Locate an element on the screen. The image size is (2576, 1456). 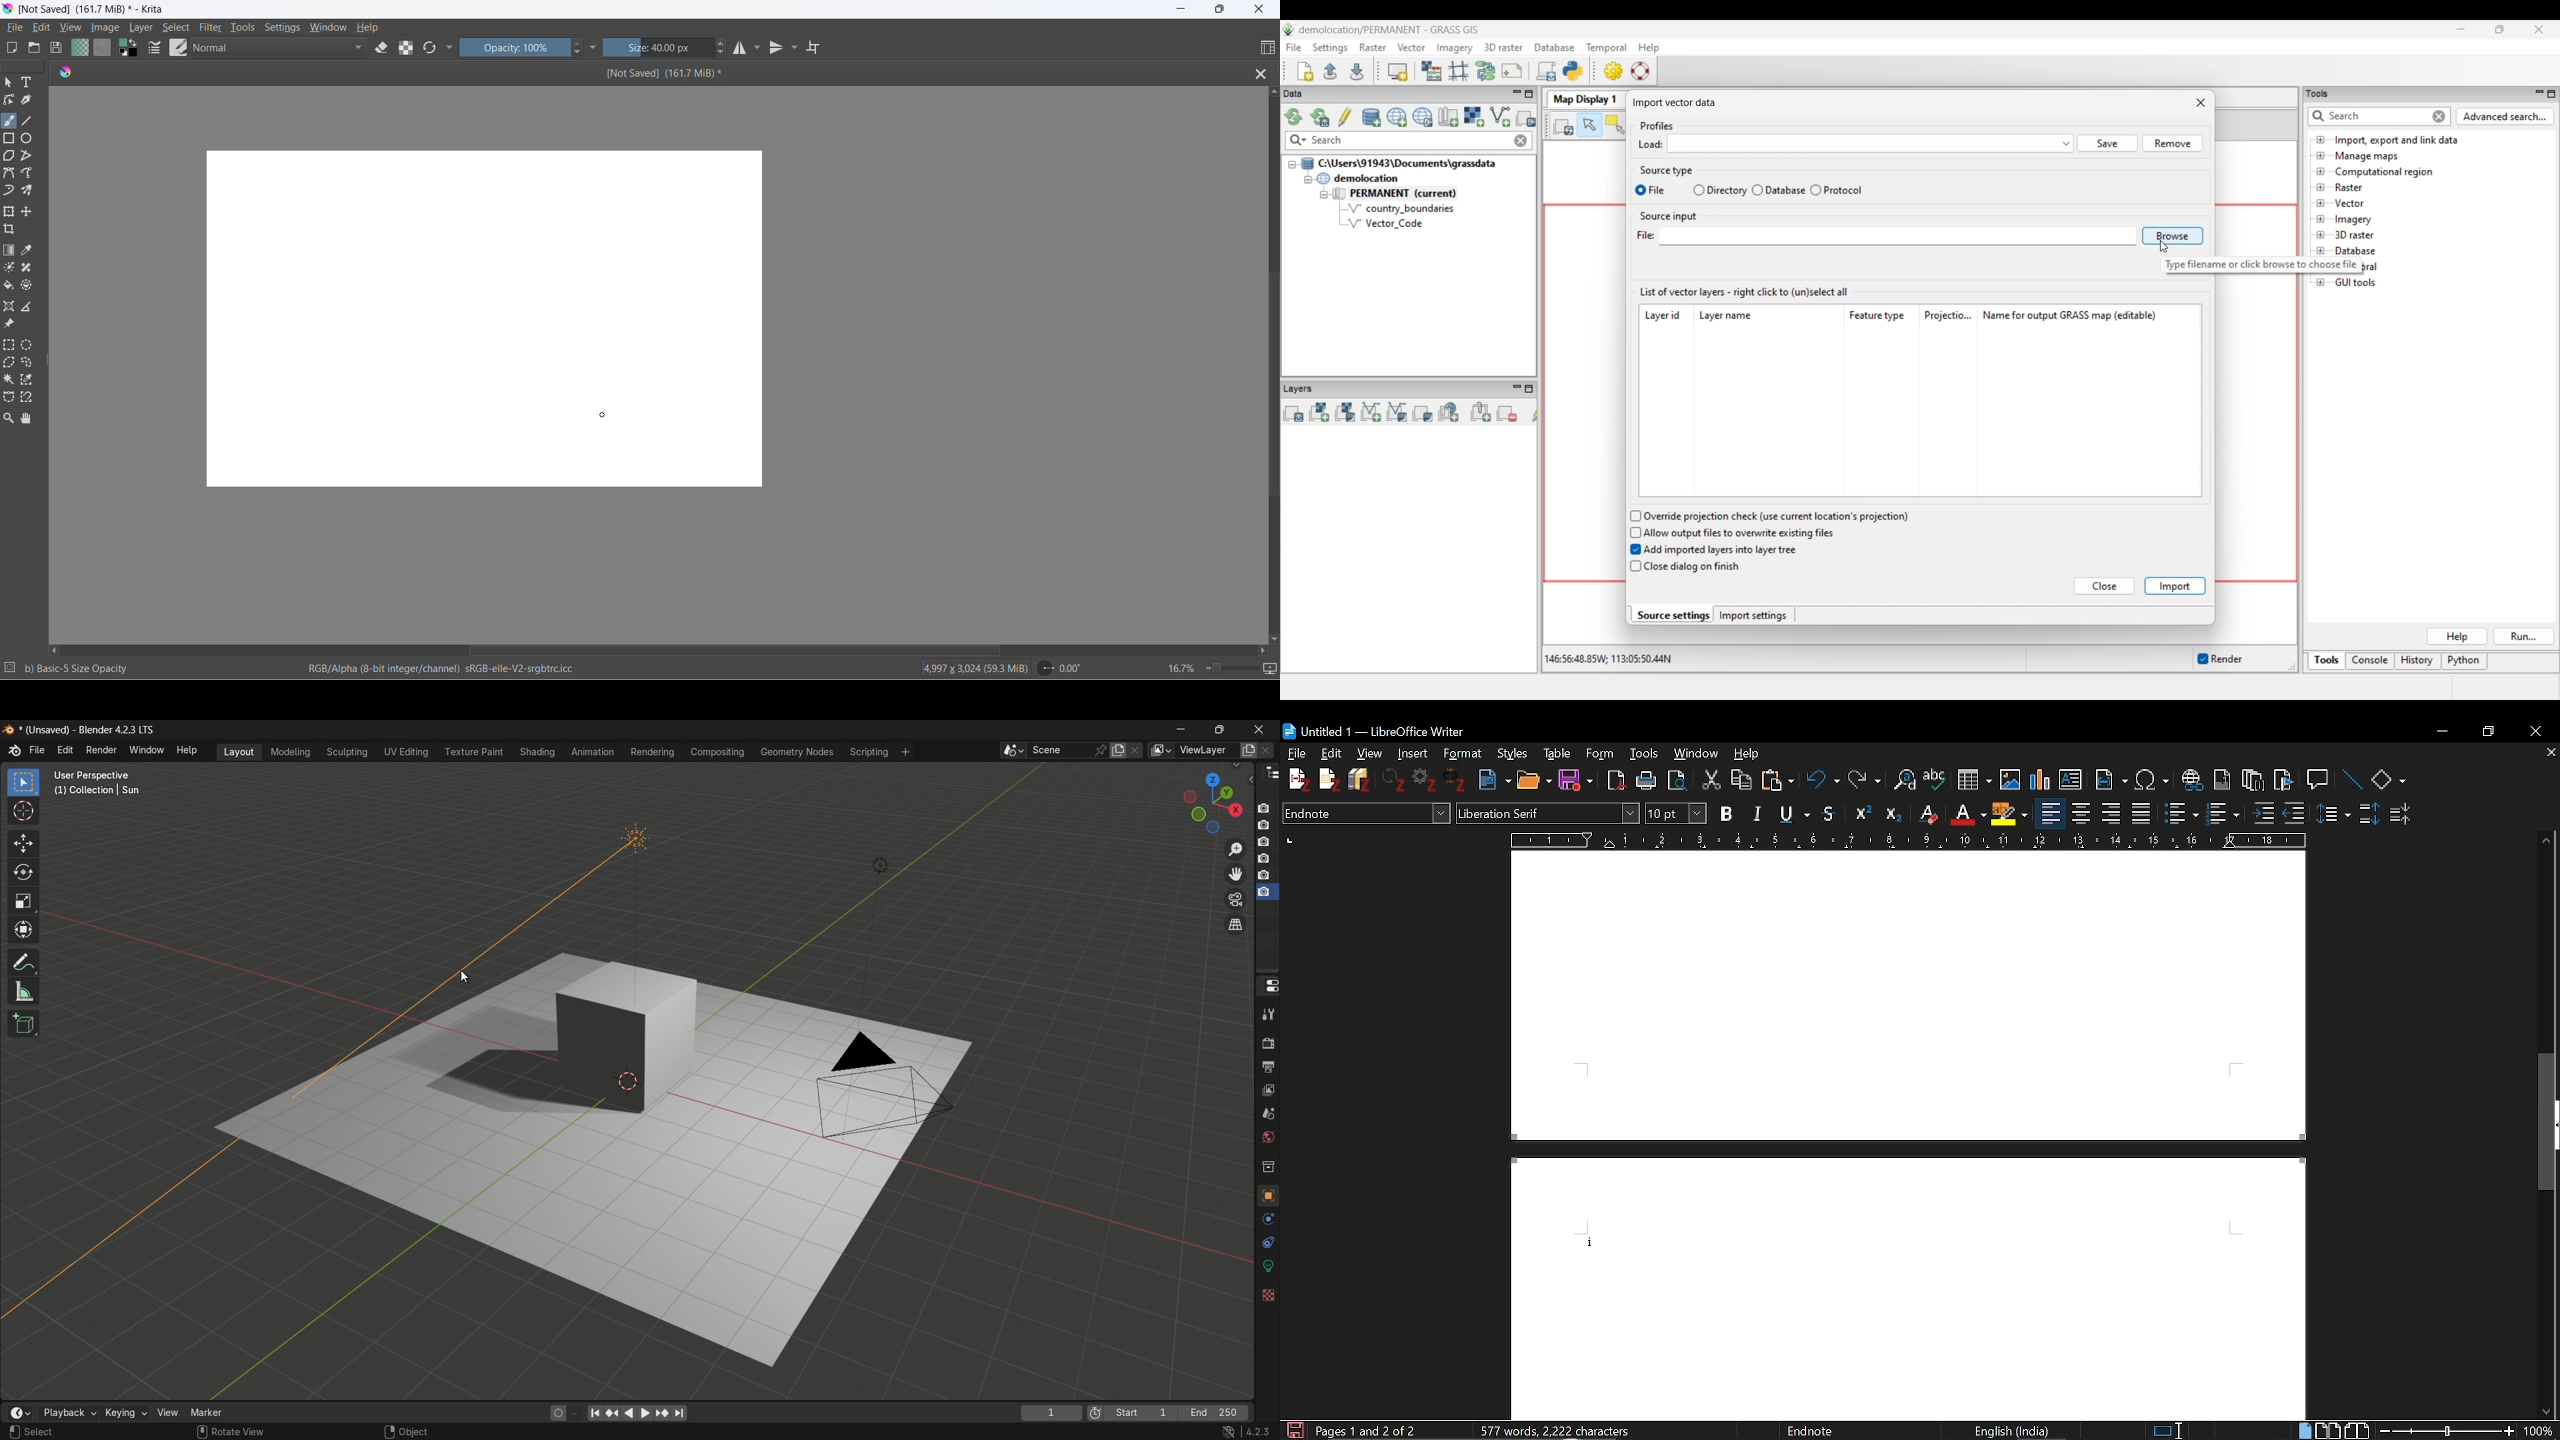
freehand selection tool is located at coordinates (29, 363).